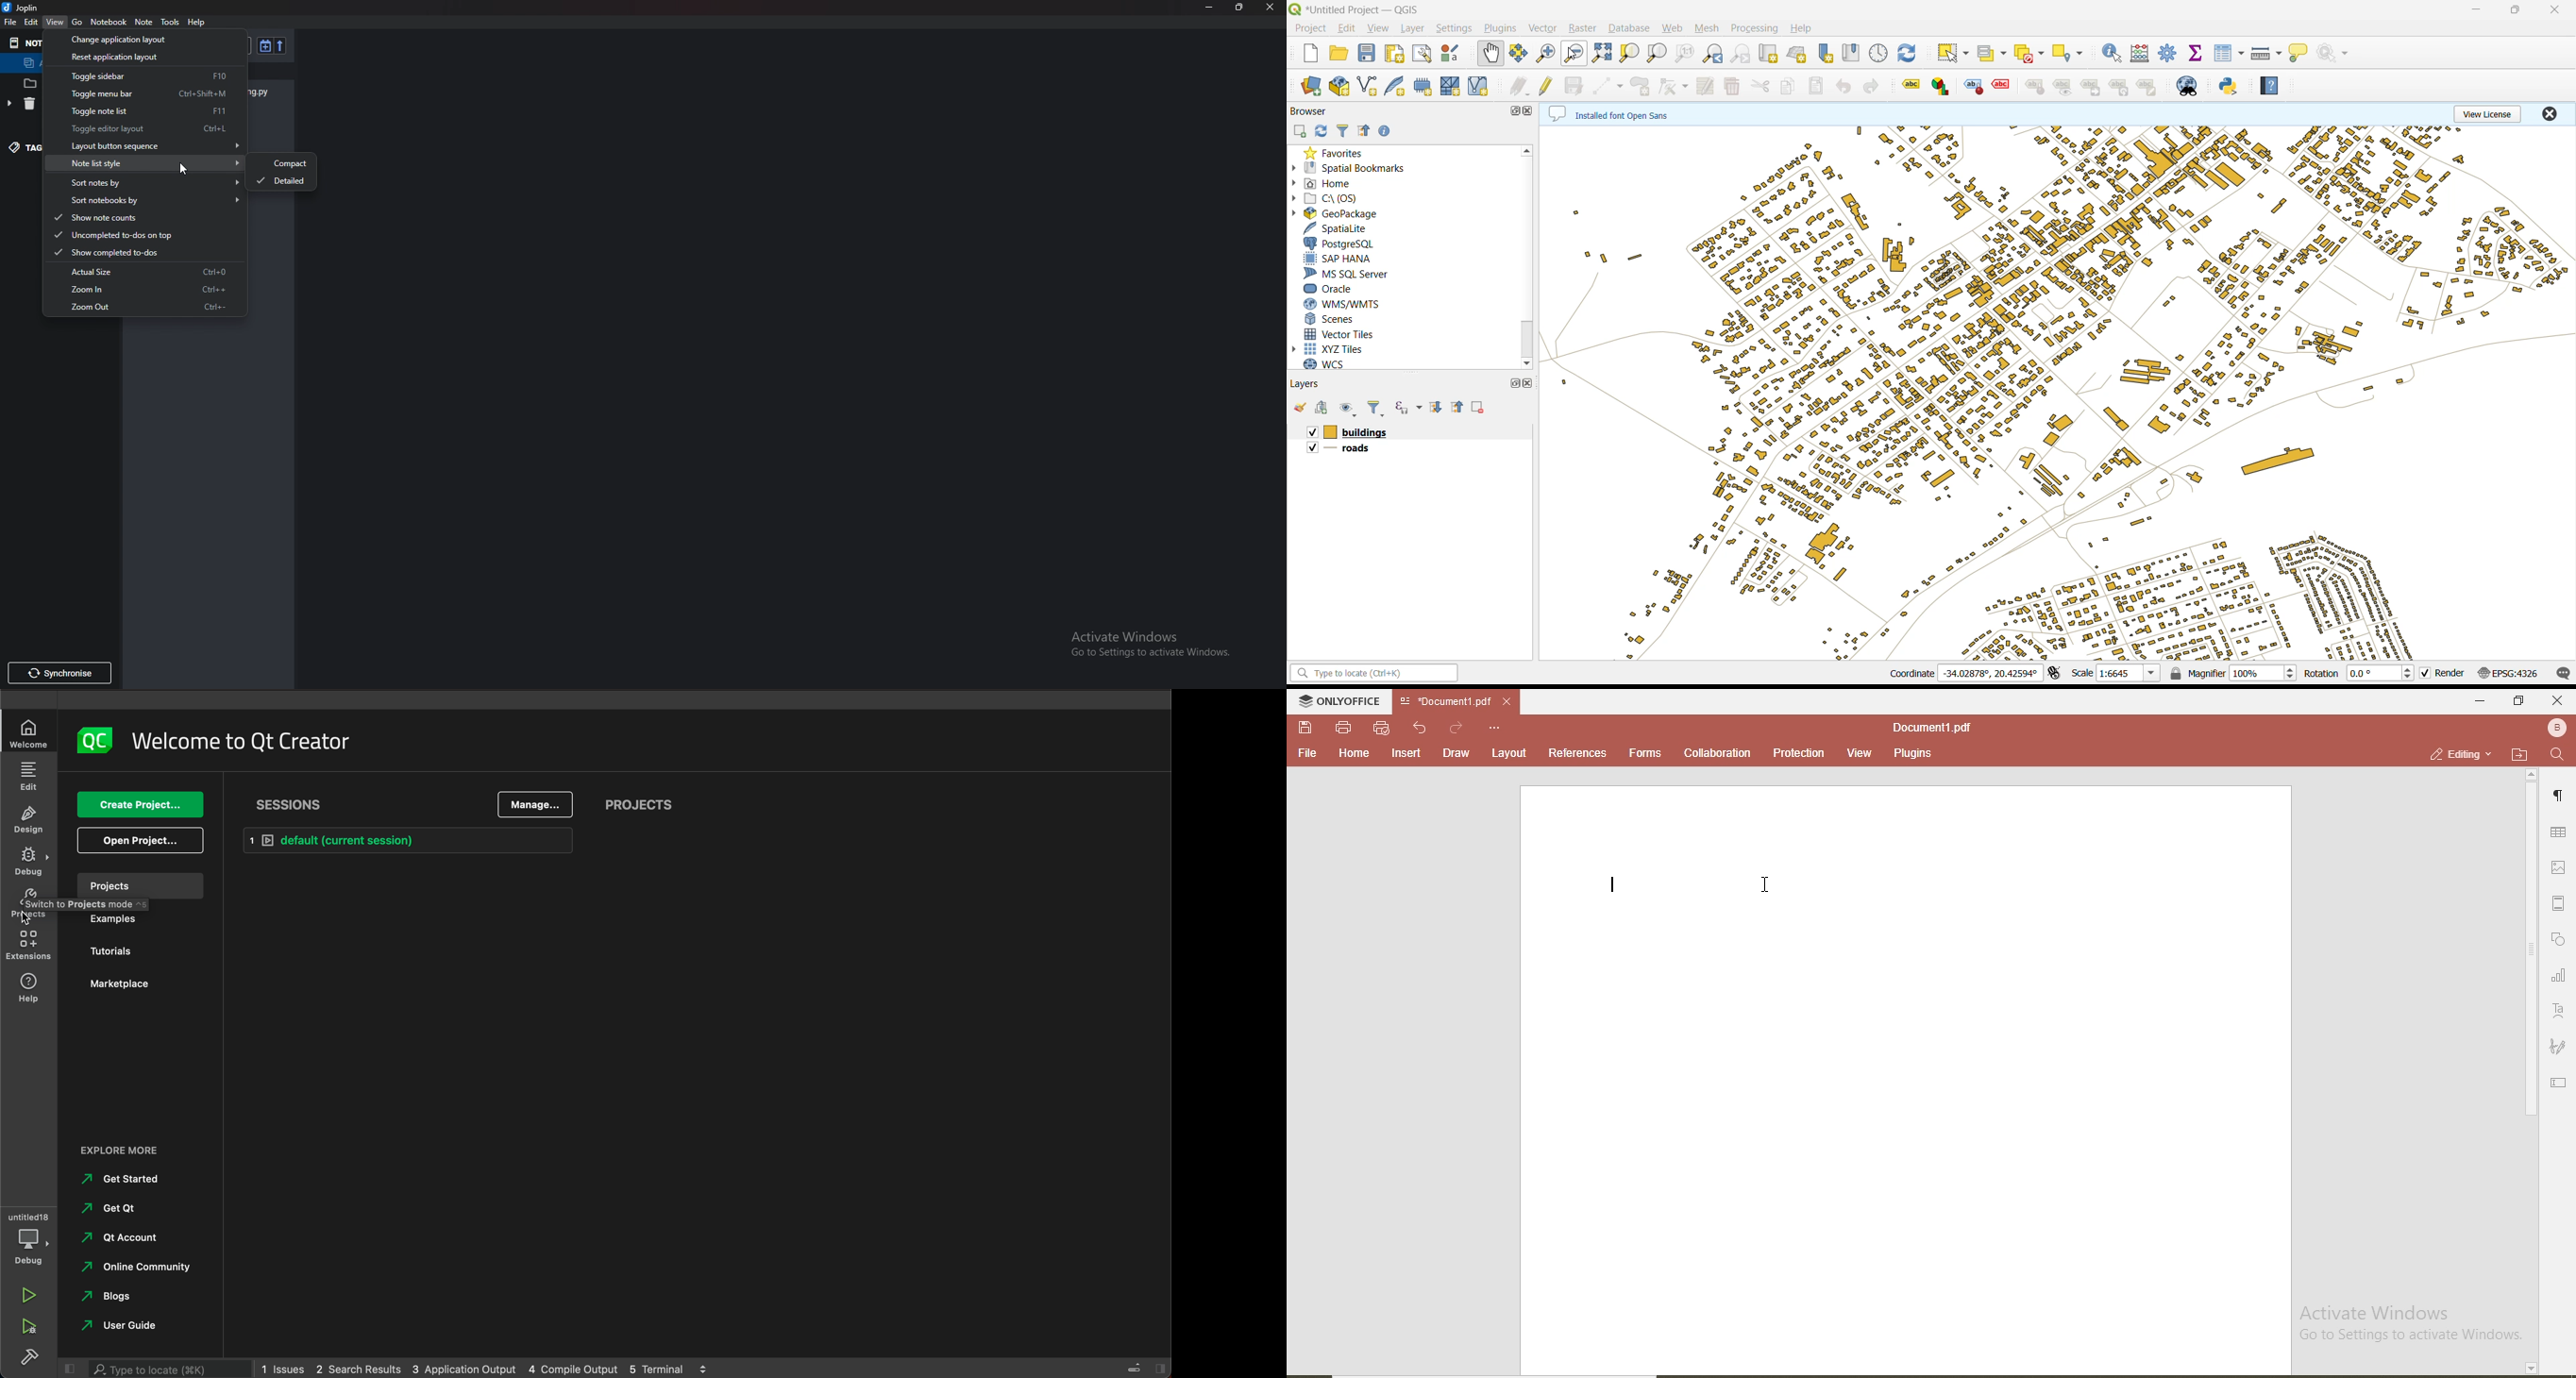  Describe the element at coordinates (1510, 114) in the screenshot. I see `maximize` at that location.